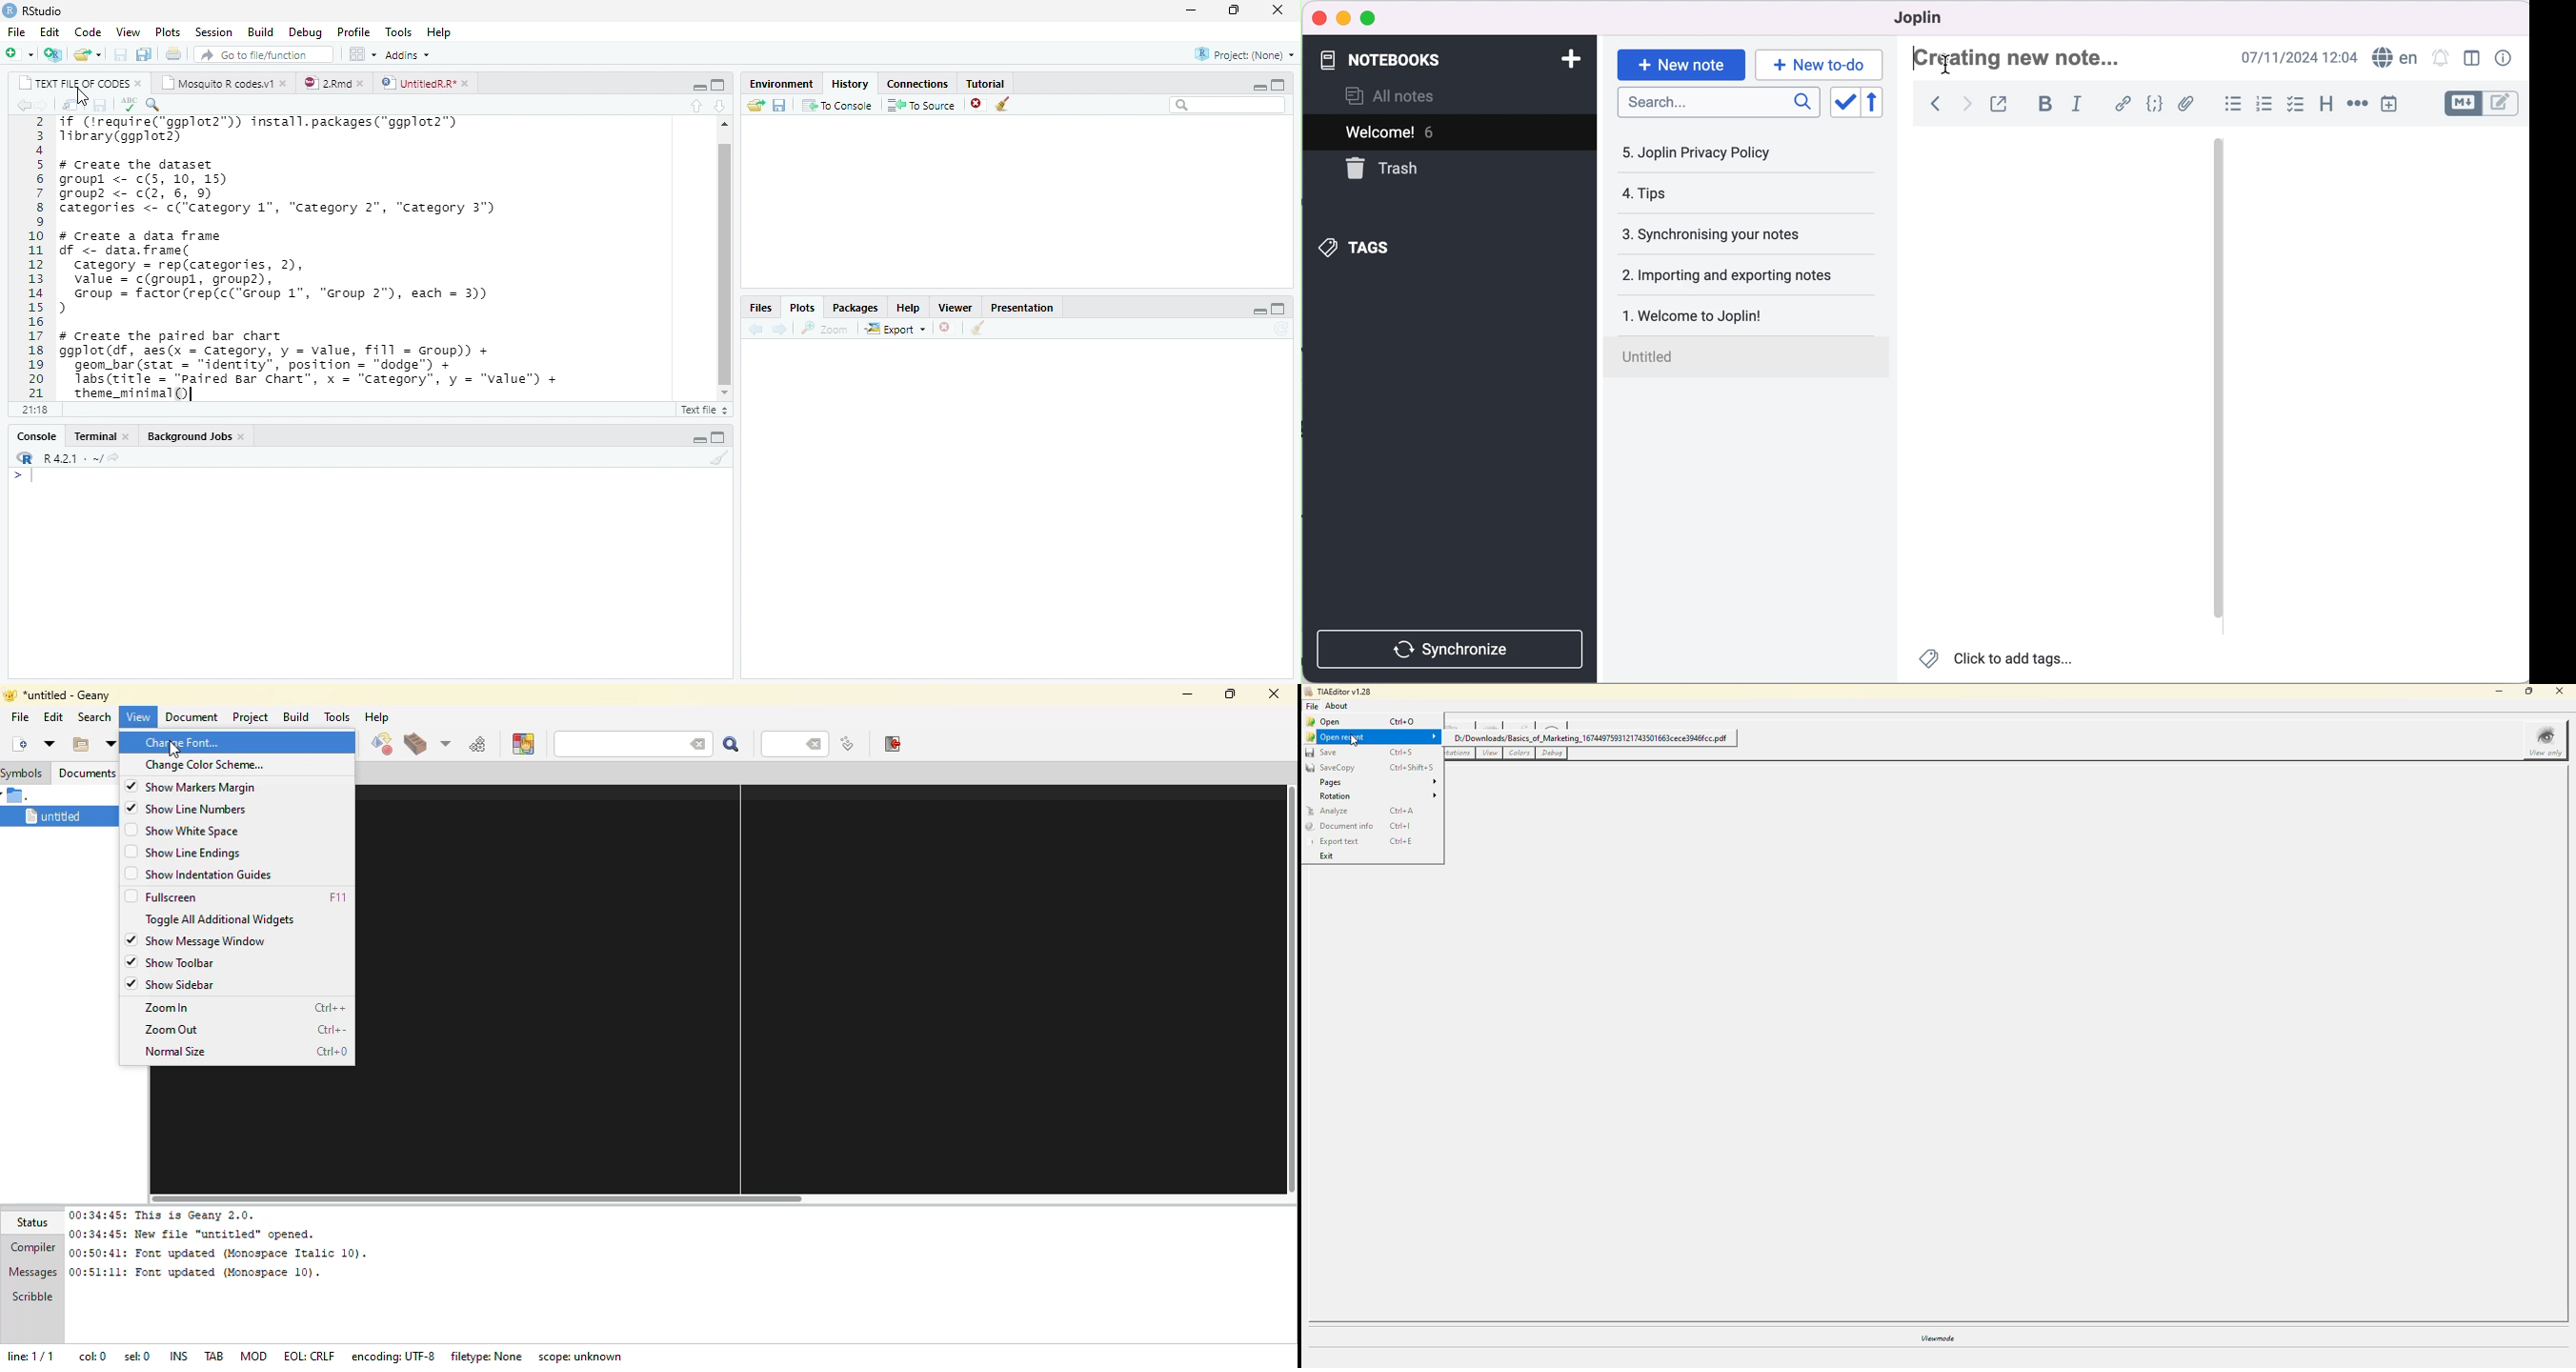  I want to click on go to next section, so click(721, 106).